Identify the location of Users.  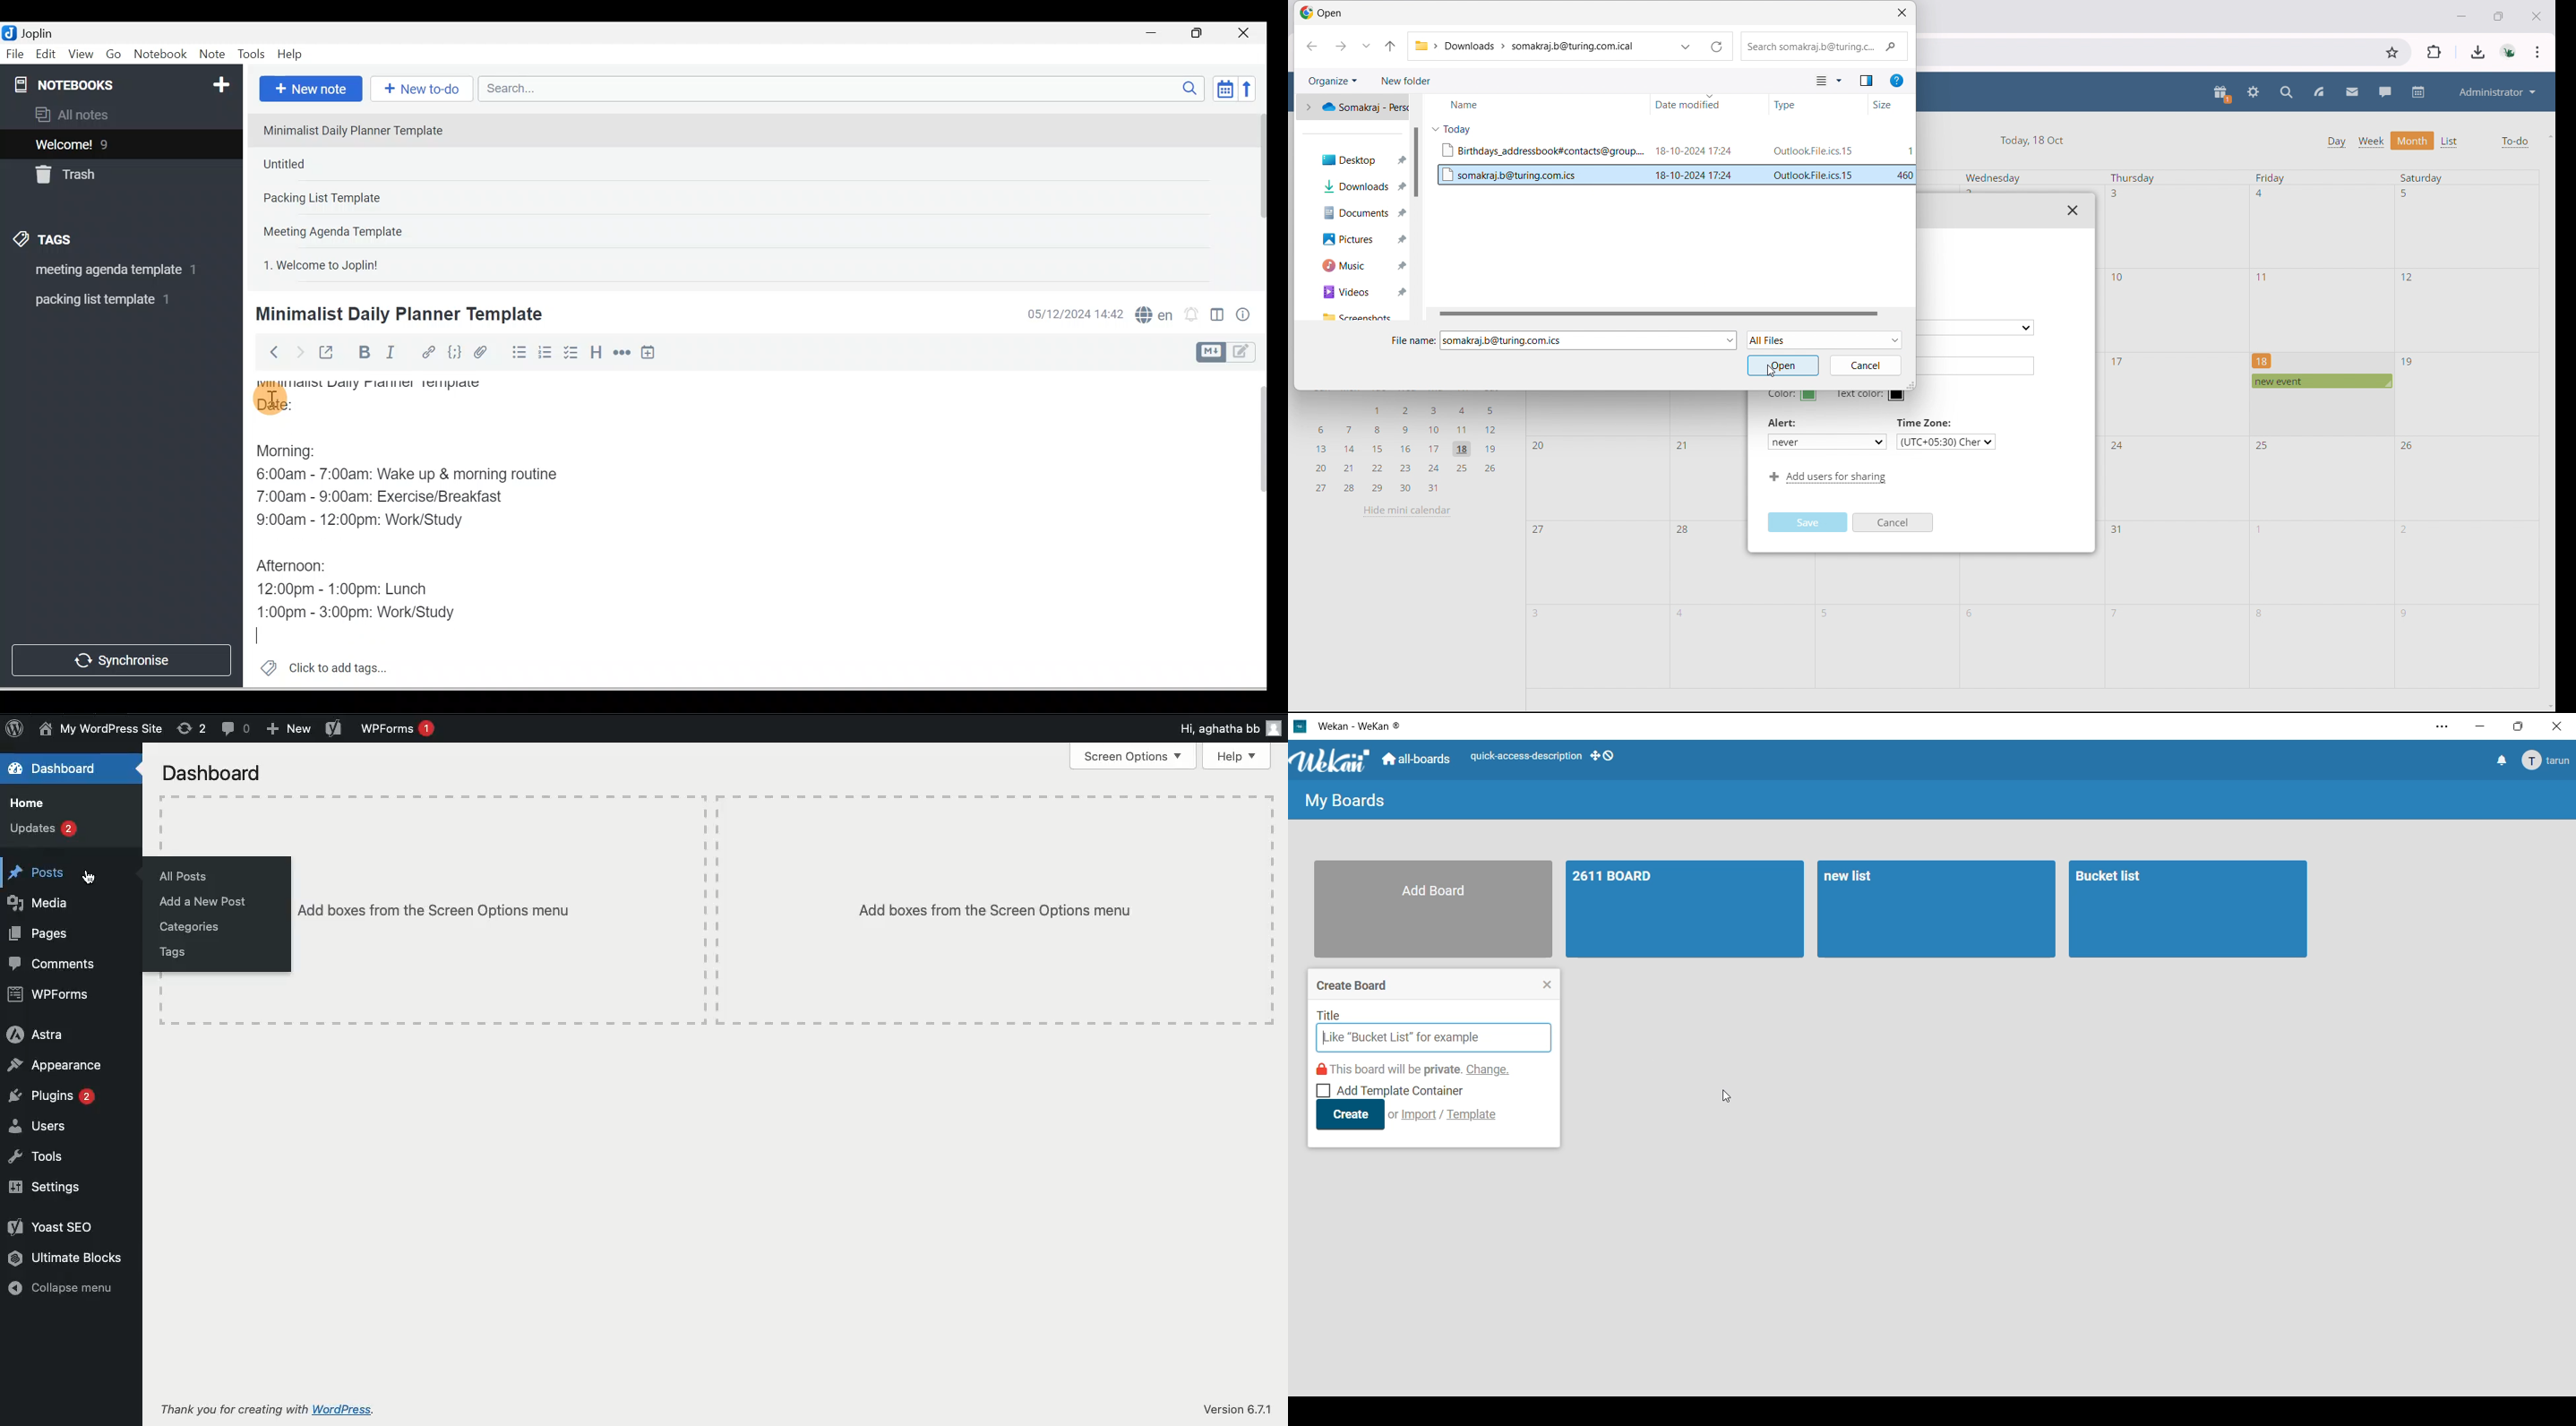
(38, 1128).